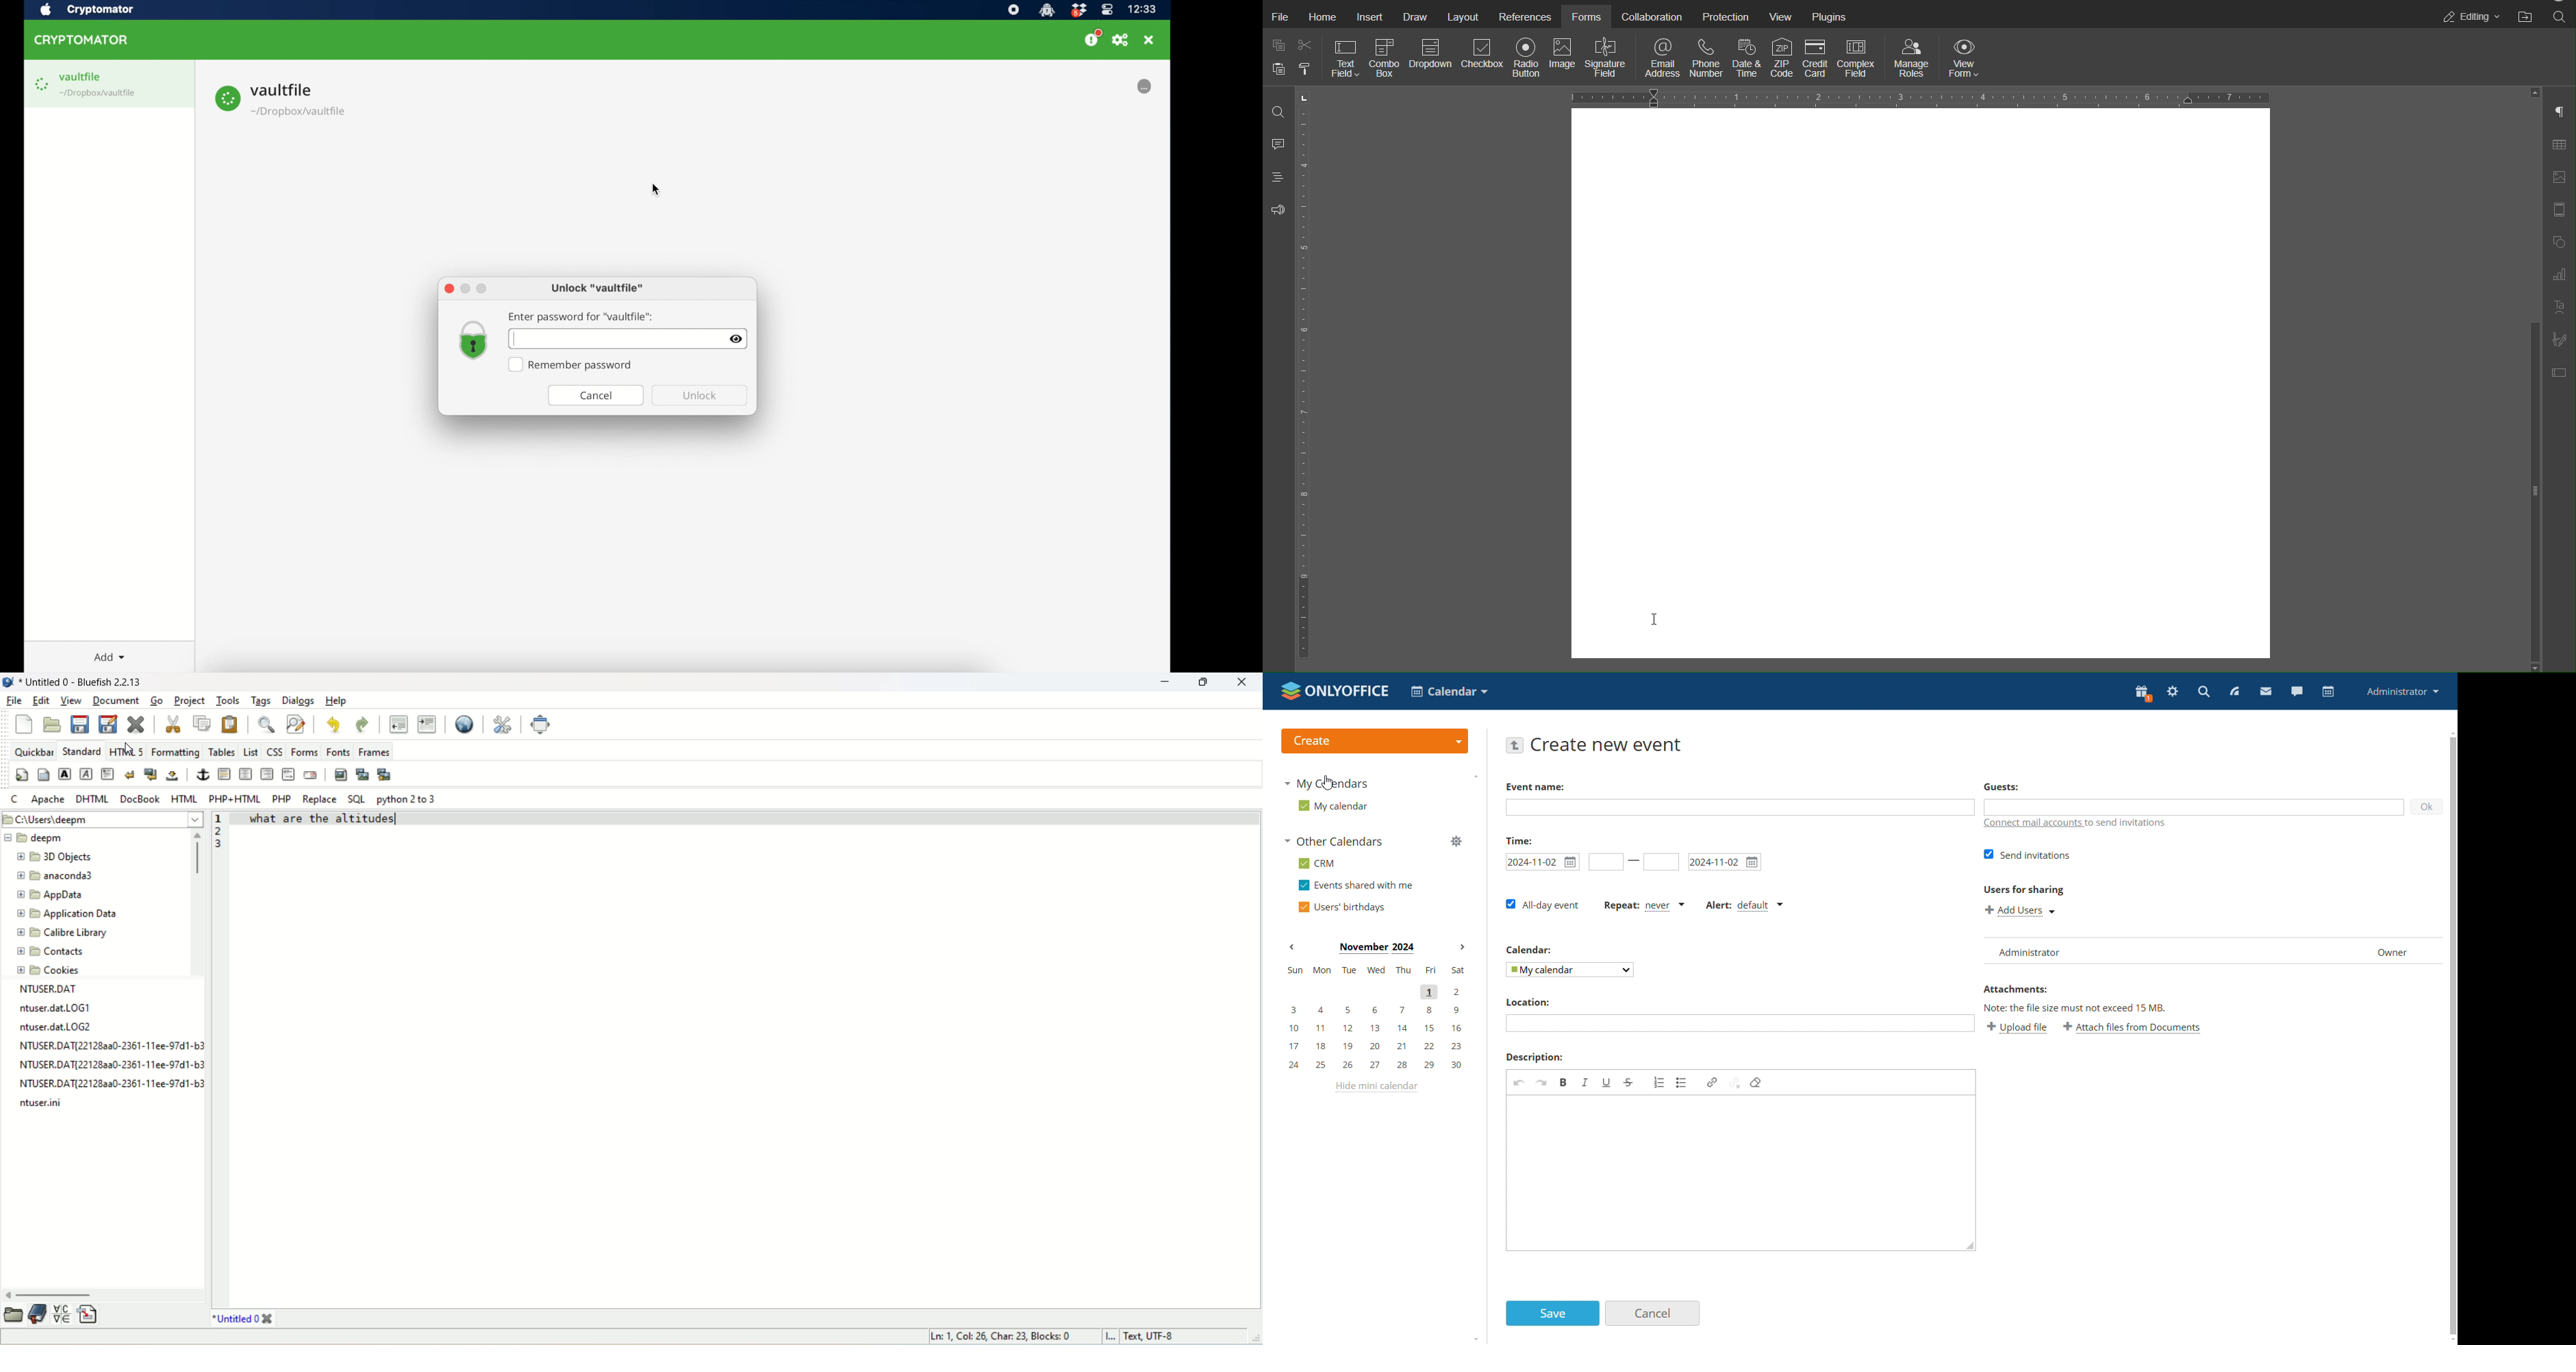  Describe the element at coordinates (320, 798) in the screenshot. I see `REPLACE` at that location.